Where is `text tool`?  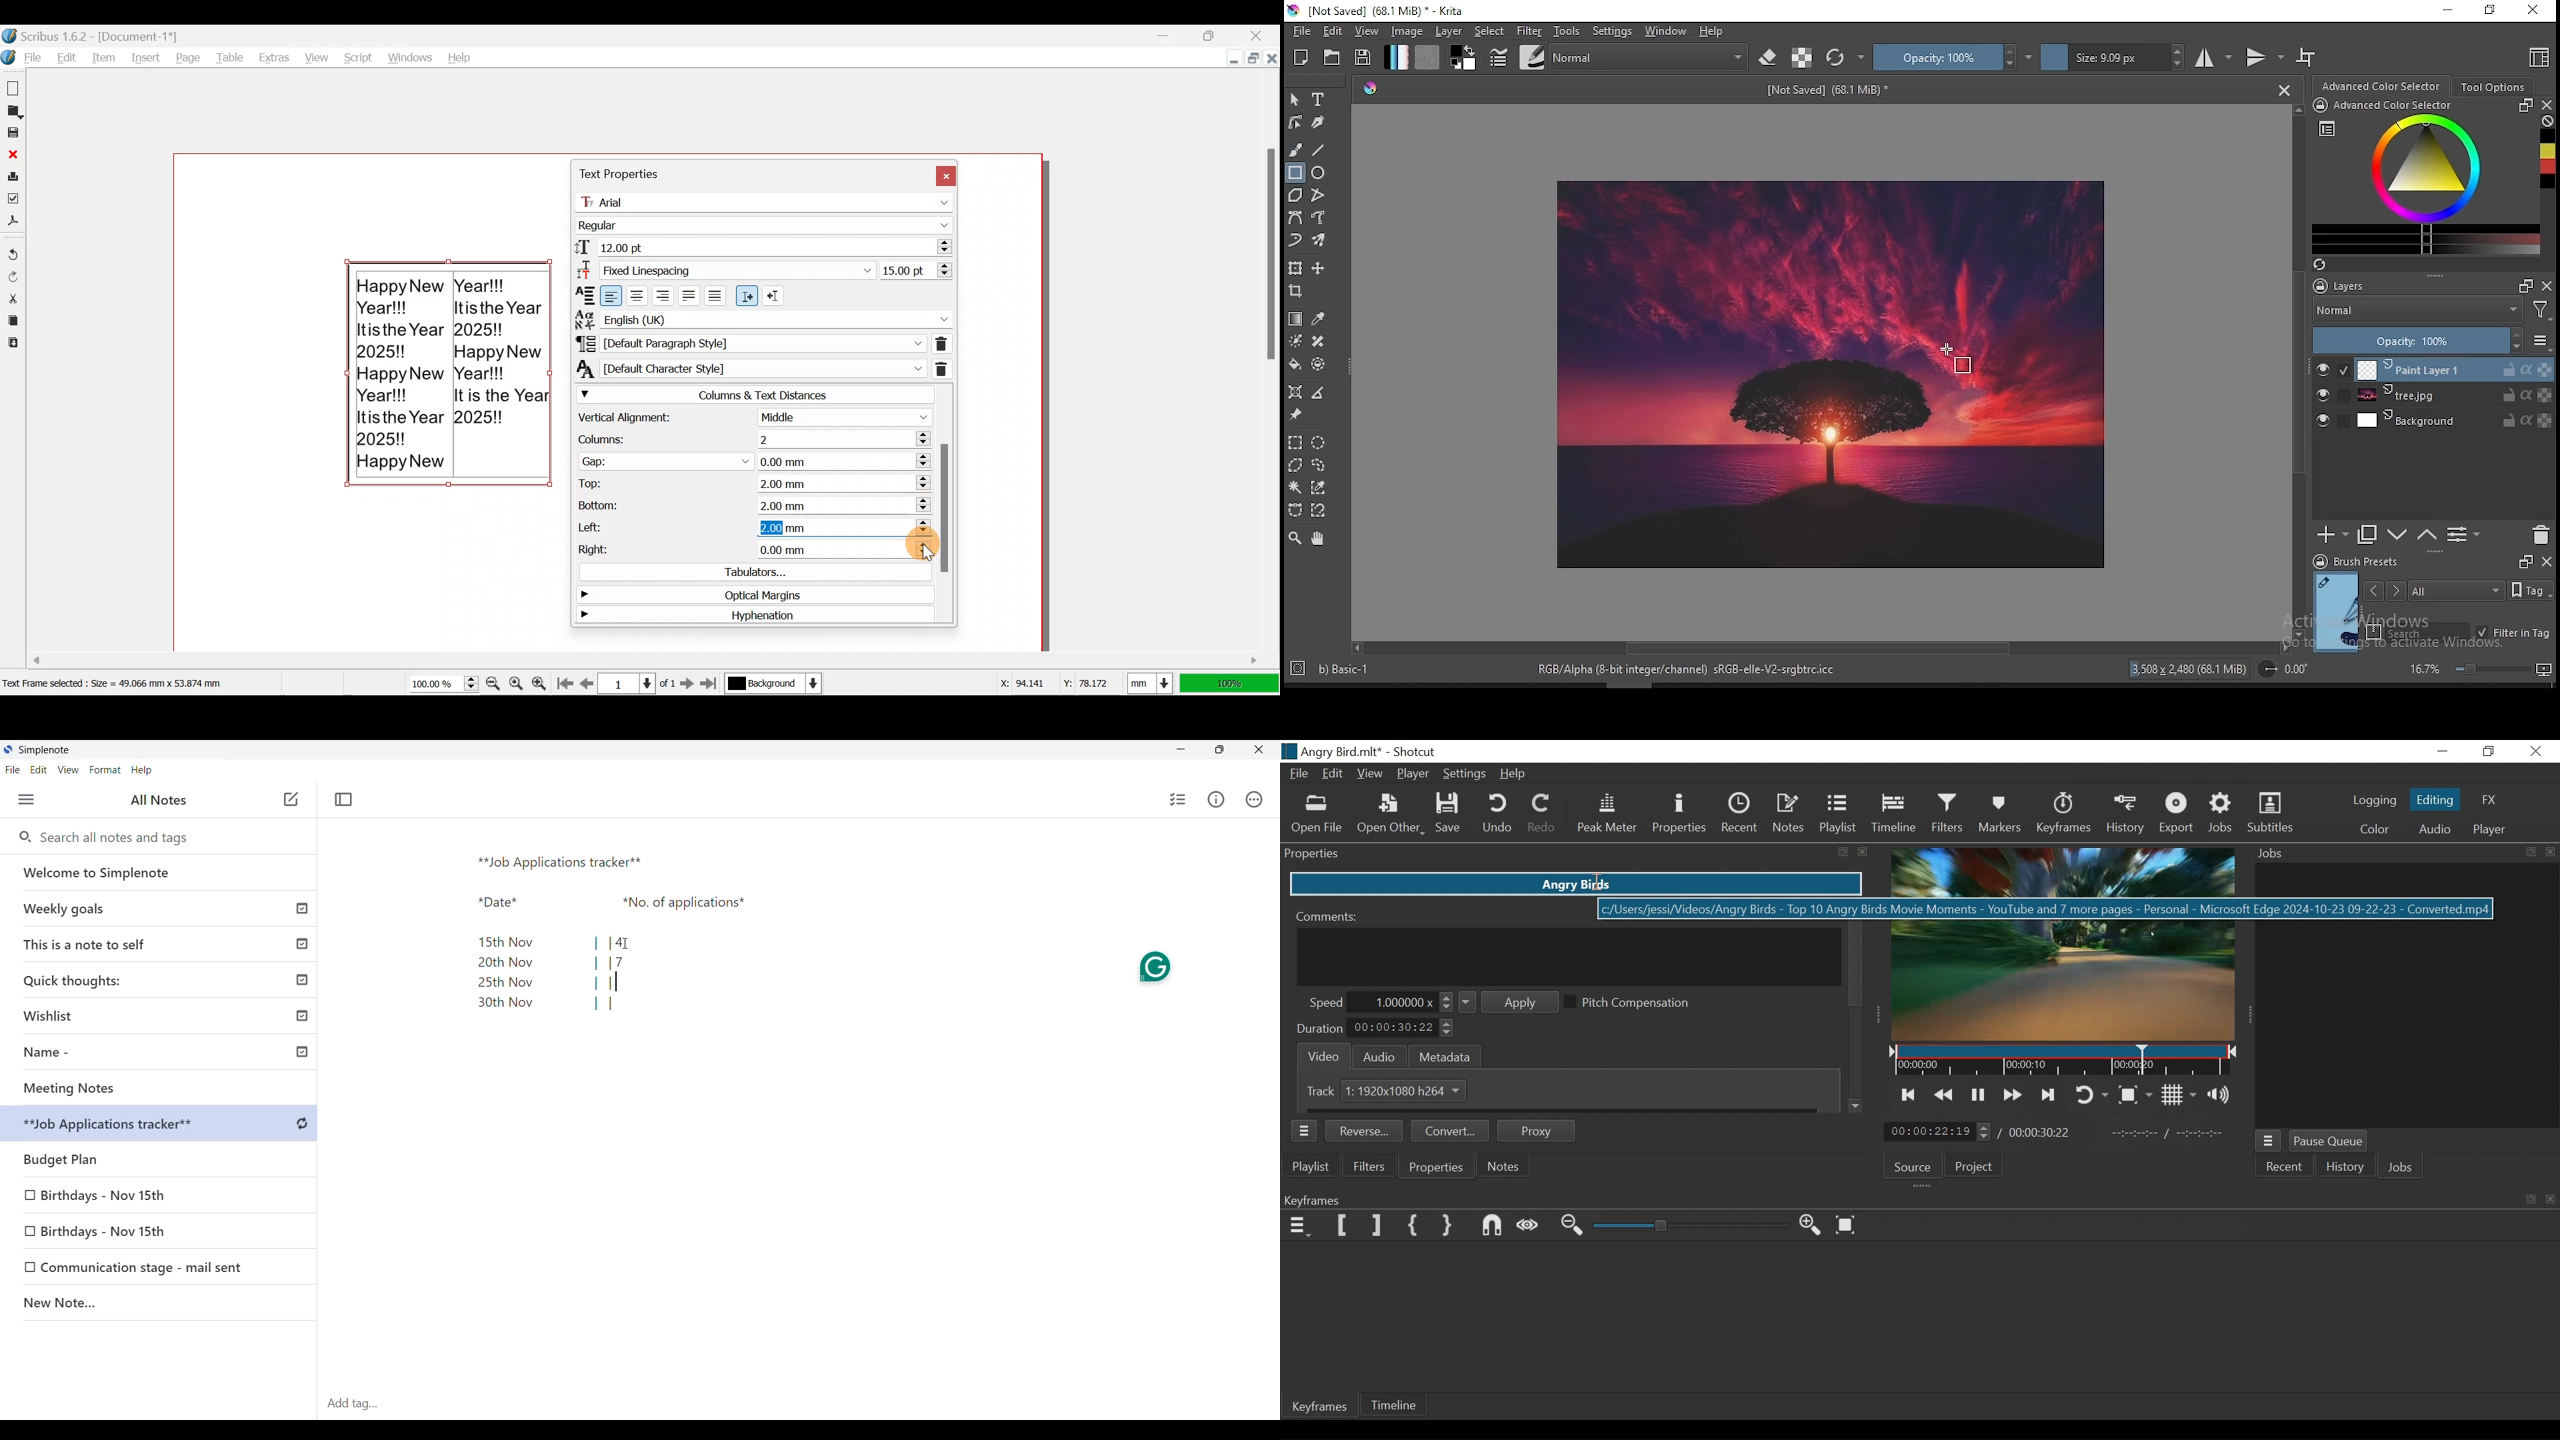 text tool is located at coordinates (1319, 99).